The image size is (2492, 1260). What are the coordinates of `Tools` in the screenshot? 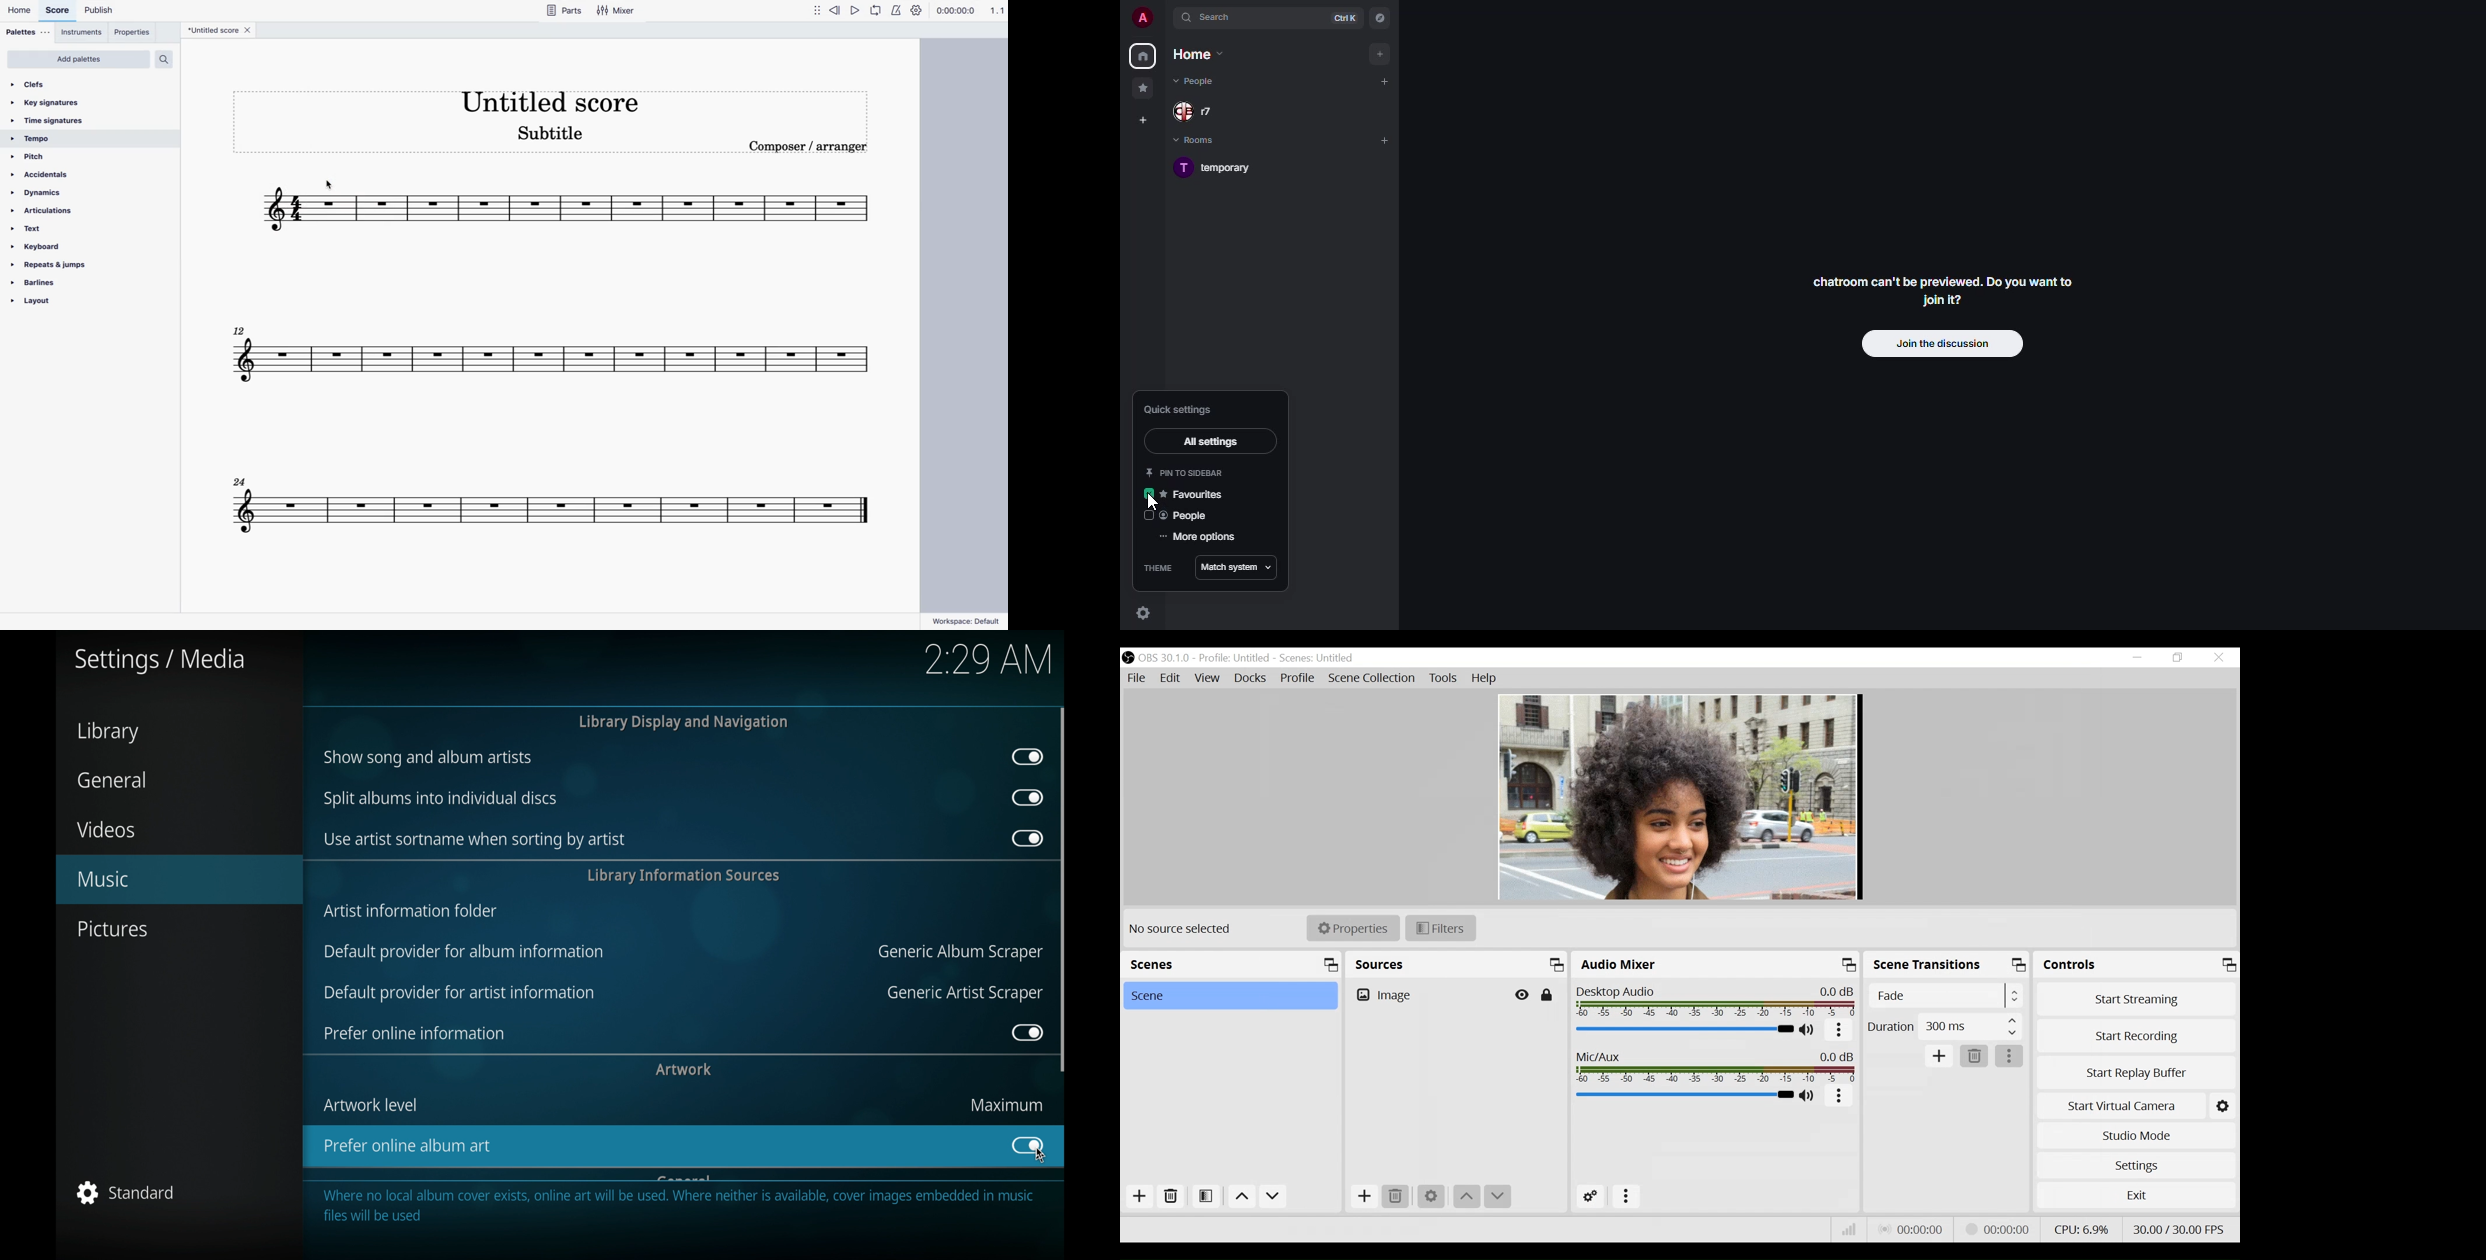 It's located at (1444, 678).